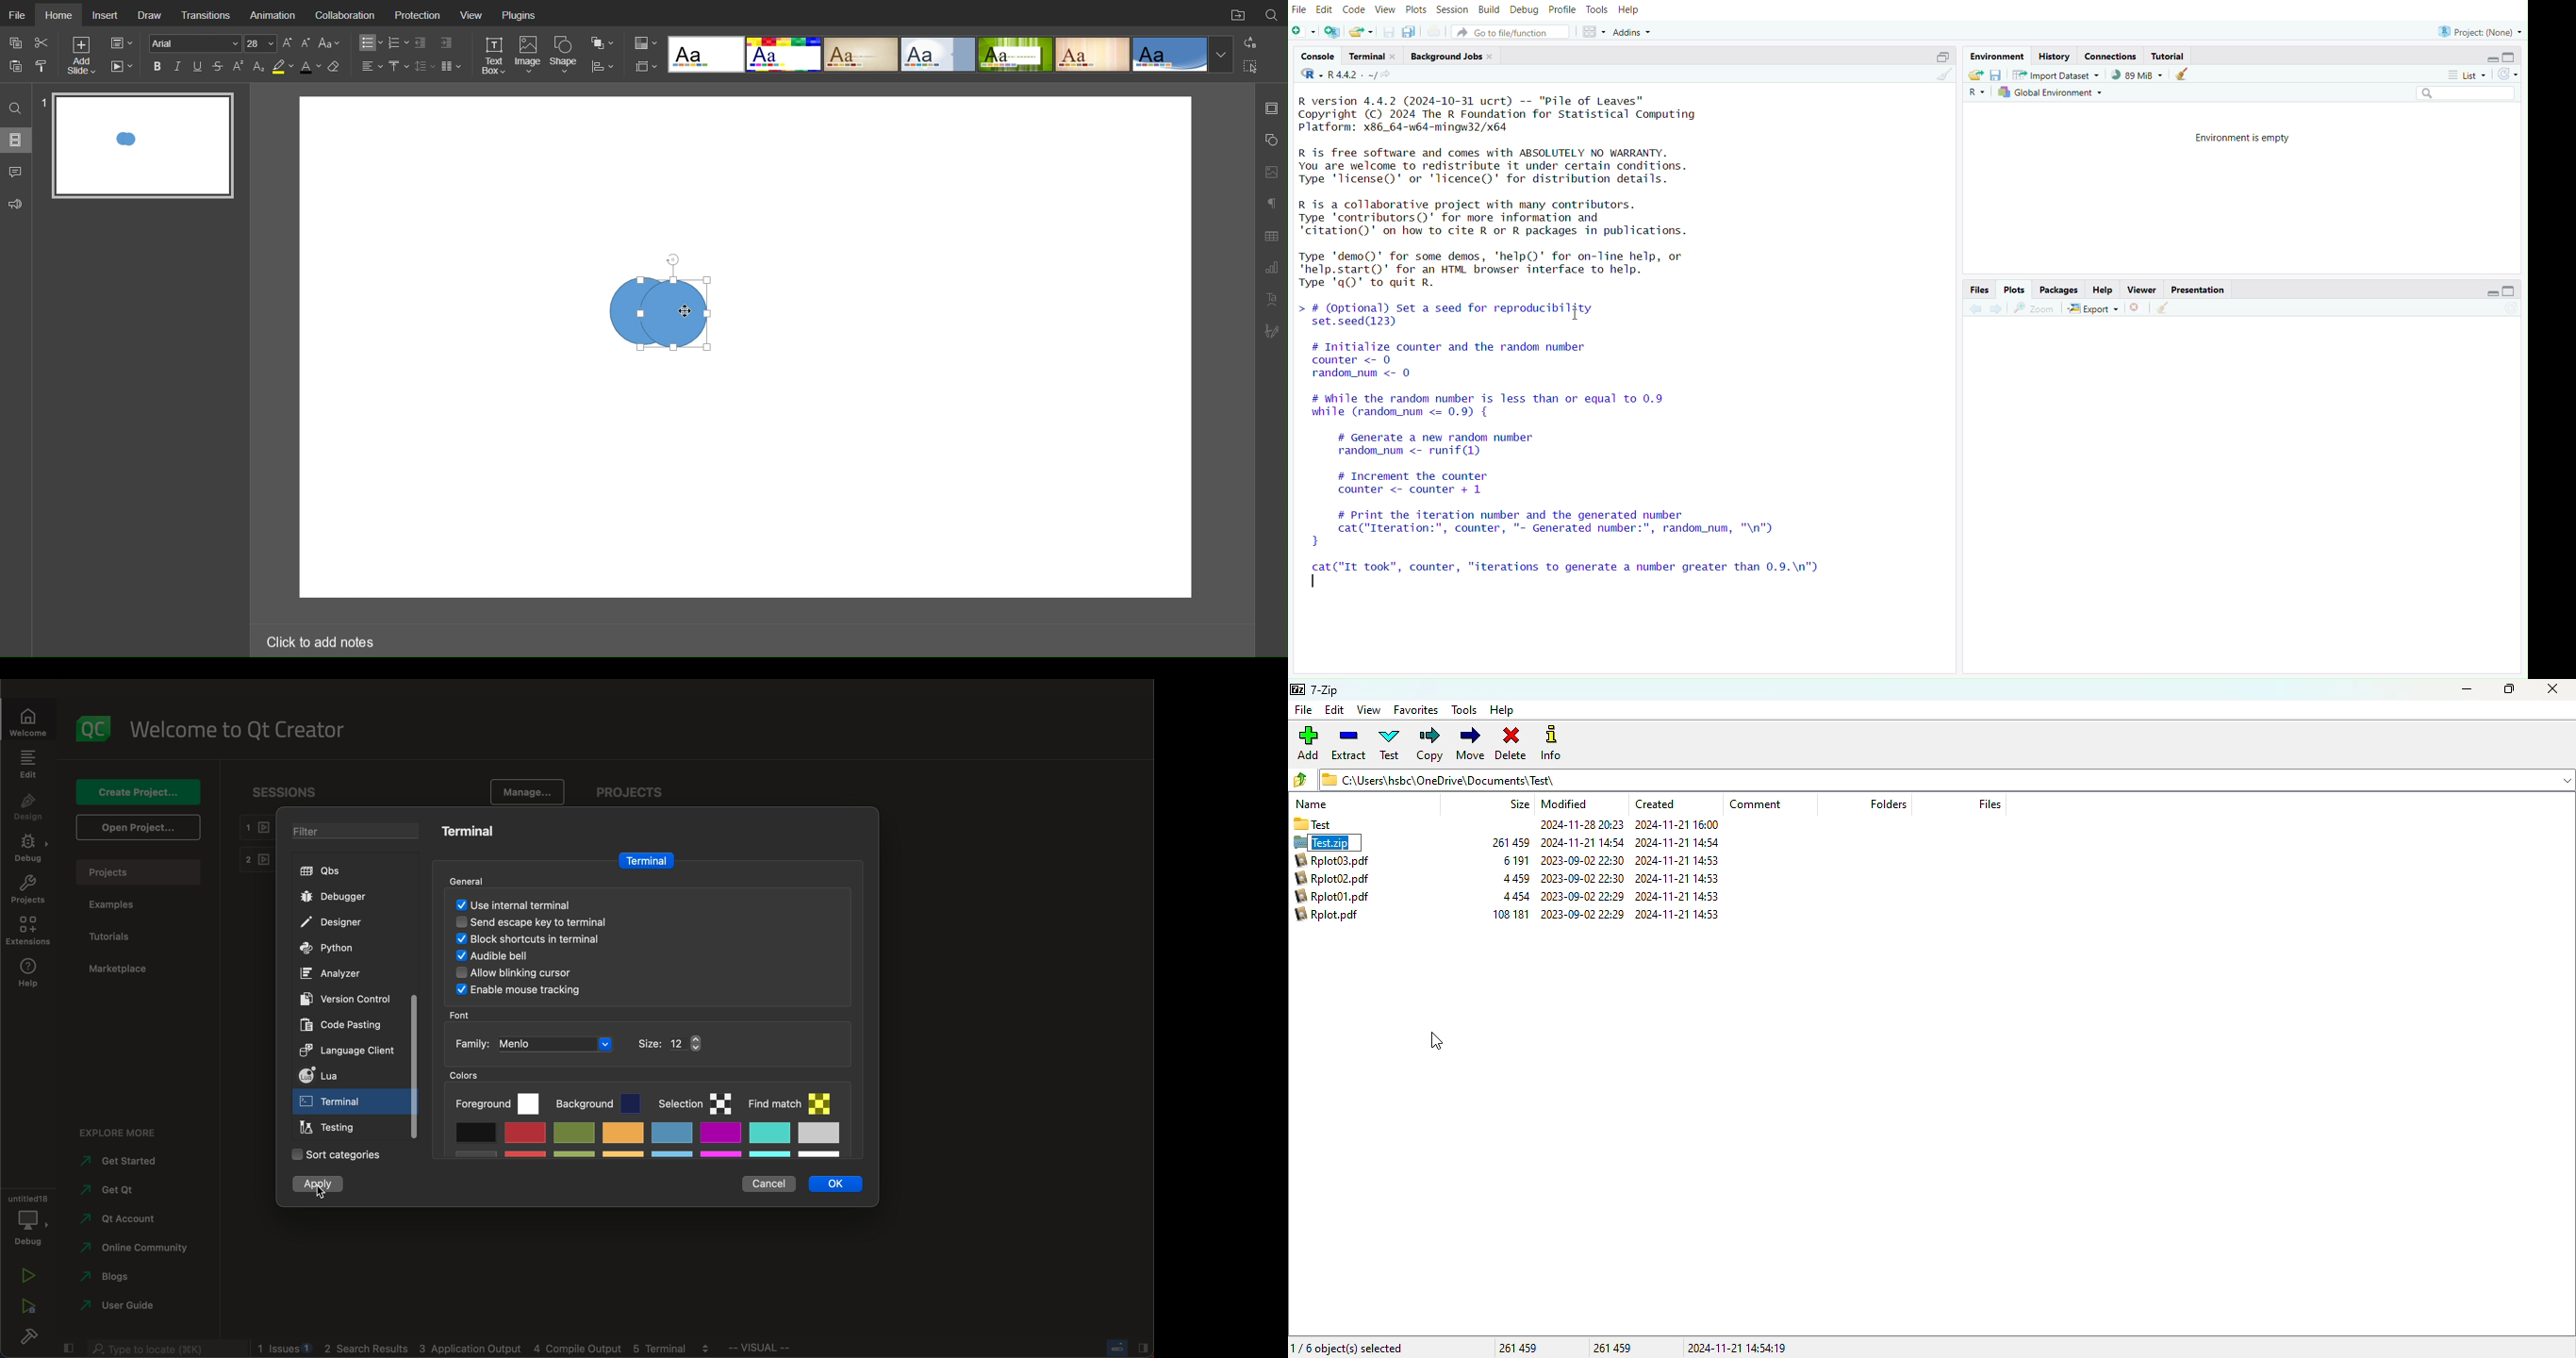  What do you see at coordinates (157, 66) in the screenshot?
I see `Bold` at bounding box center [157, 66].